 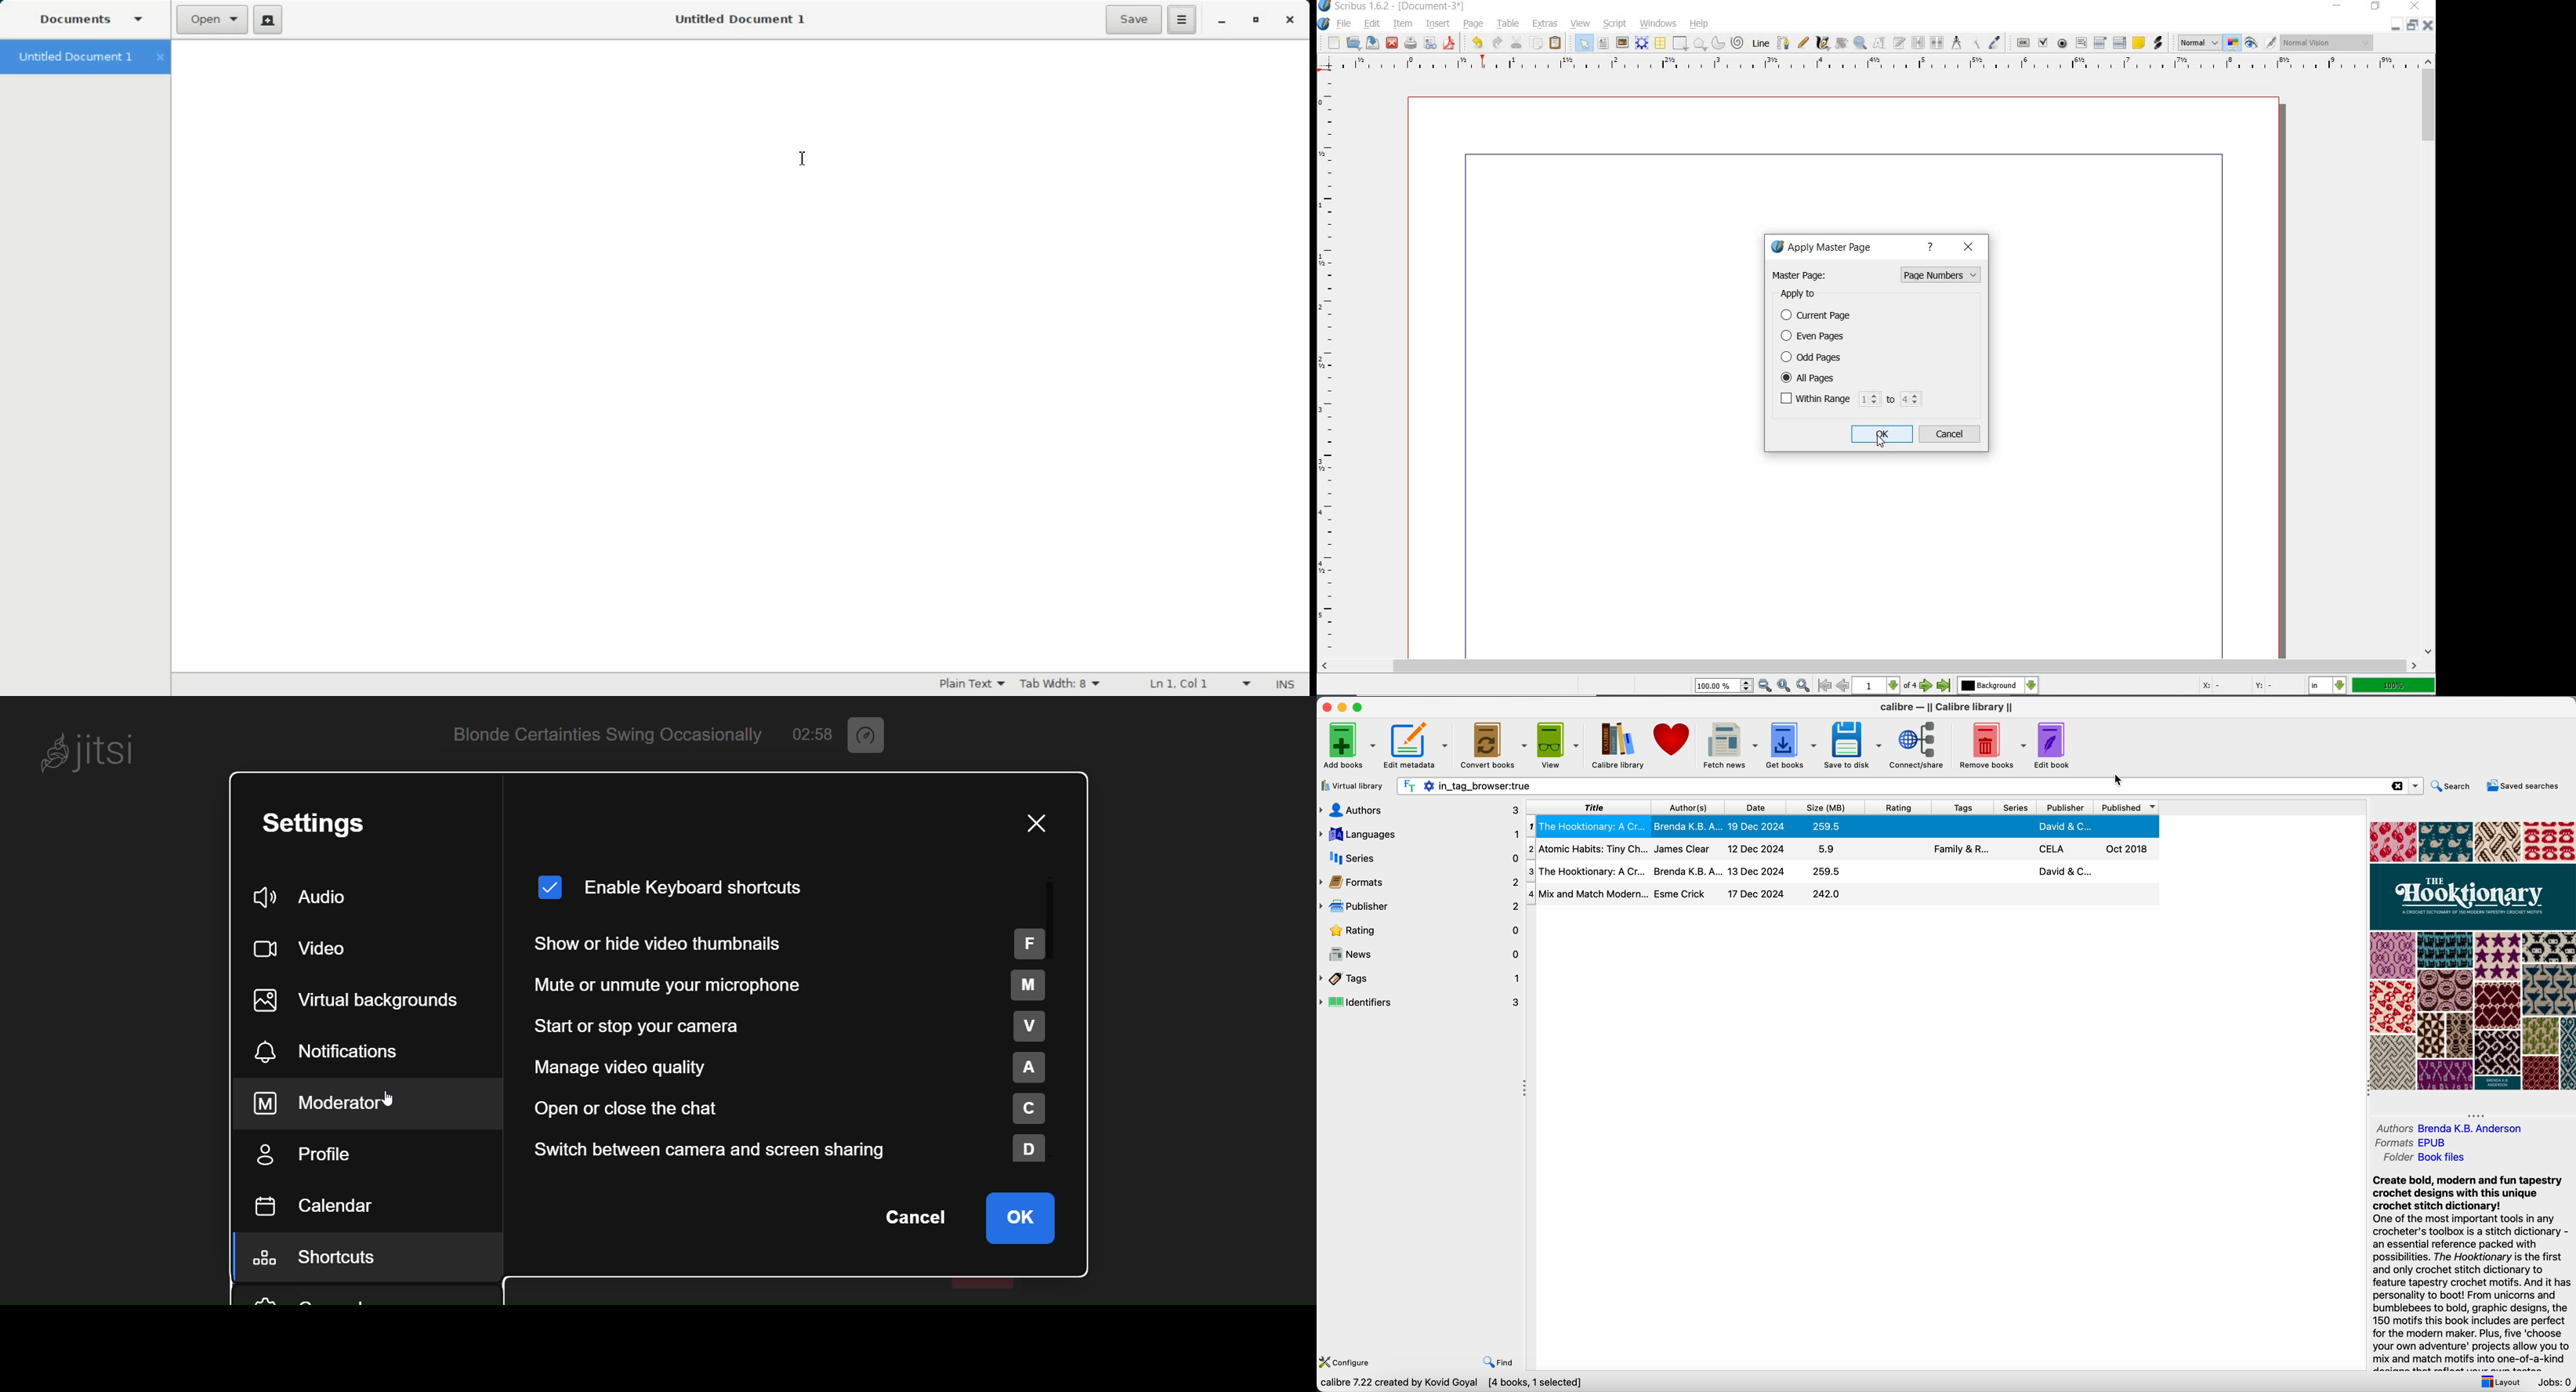 What do you see at coordinates (1517, 42) in the screenshot?
I see `cut` at bounding box center [1517, 42].